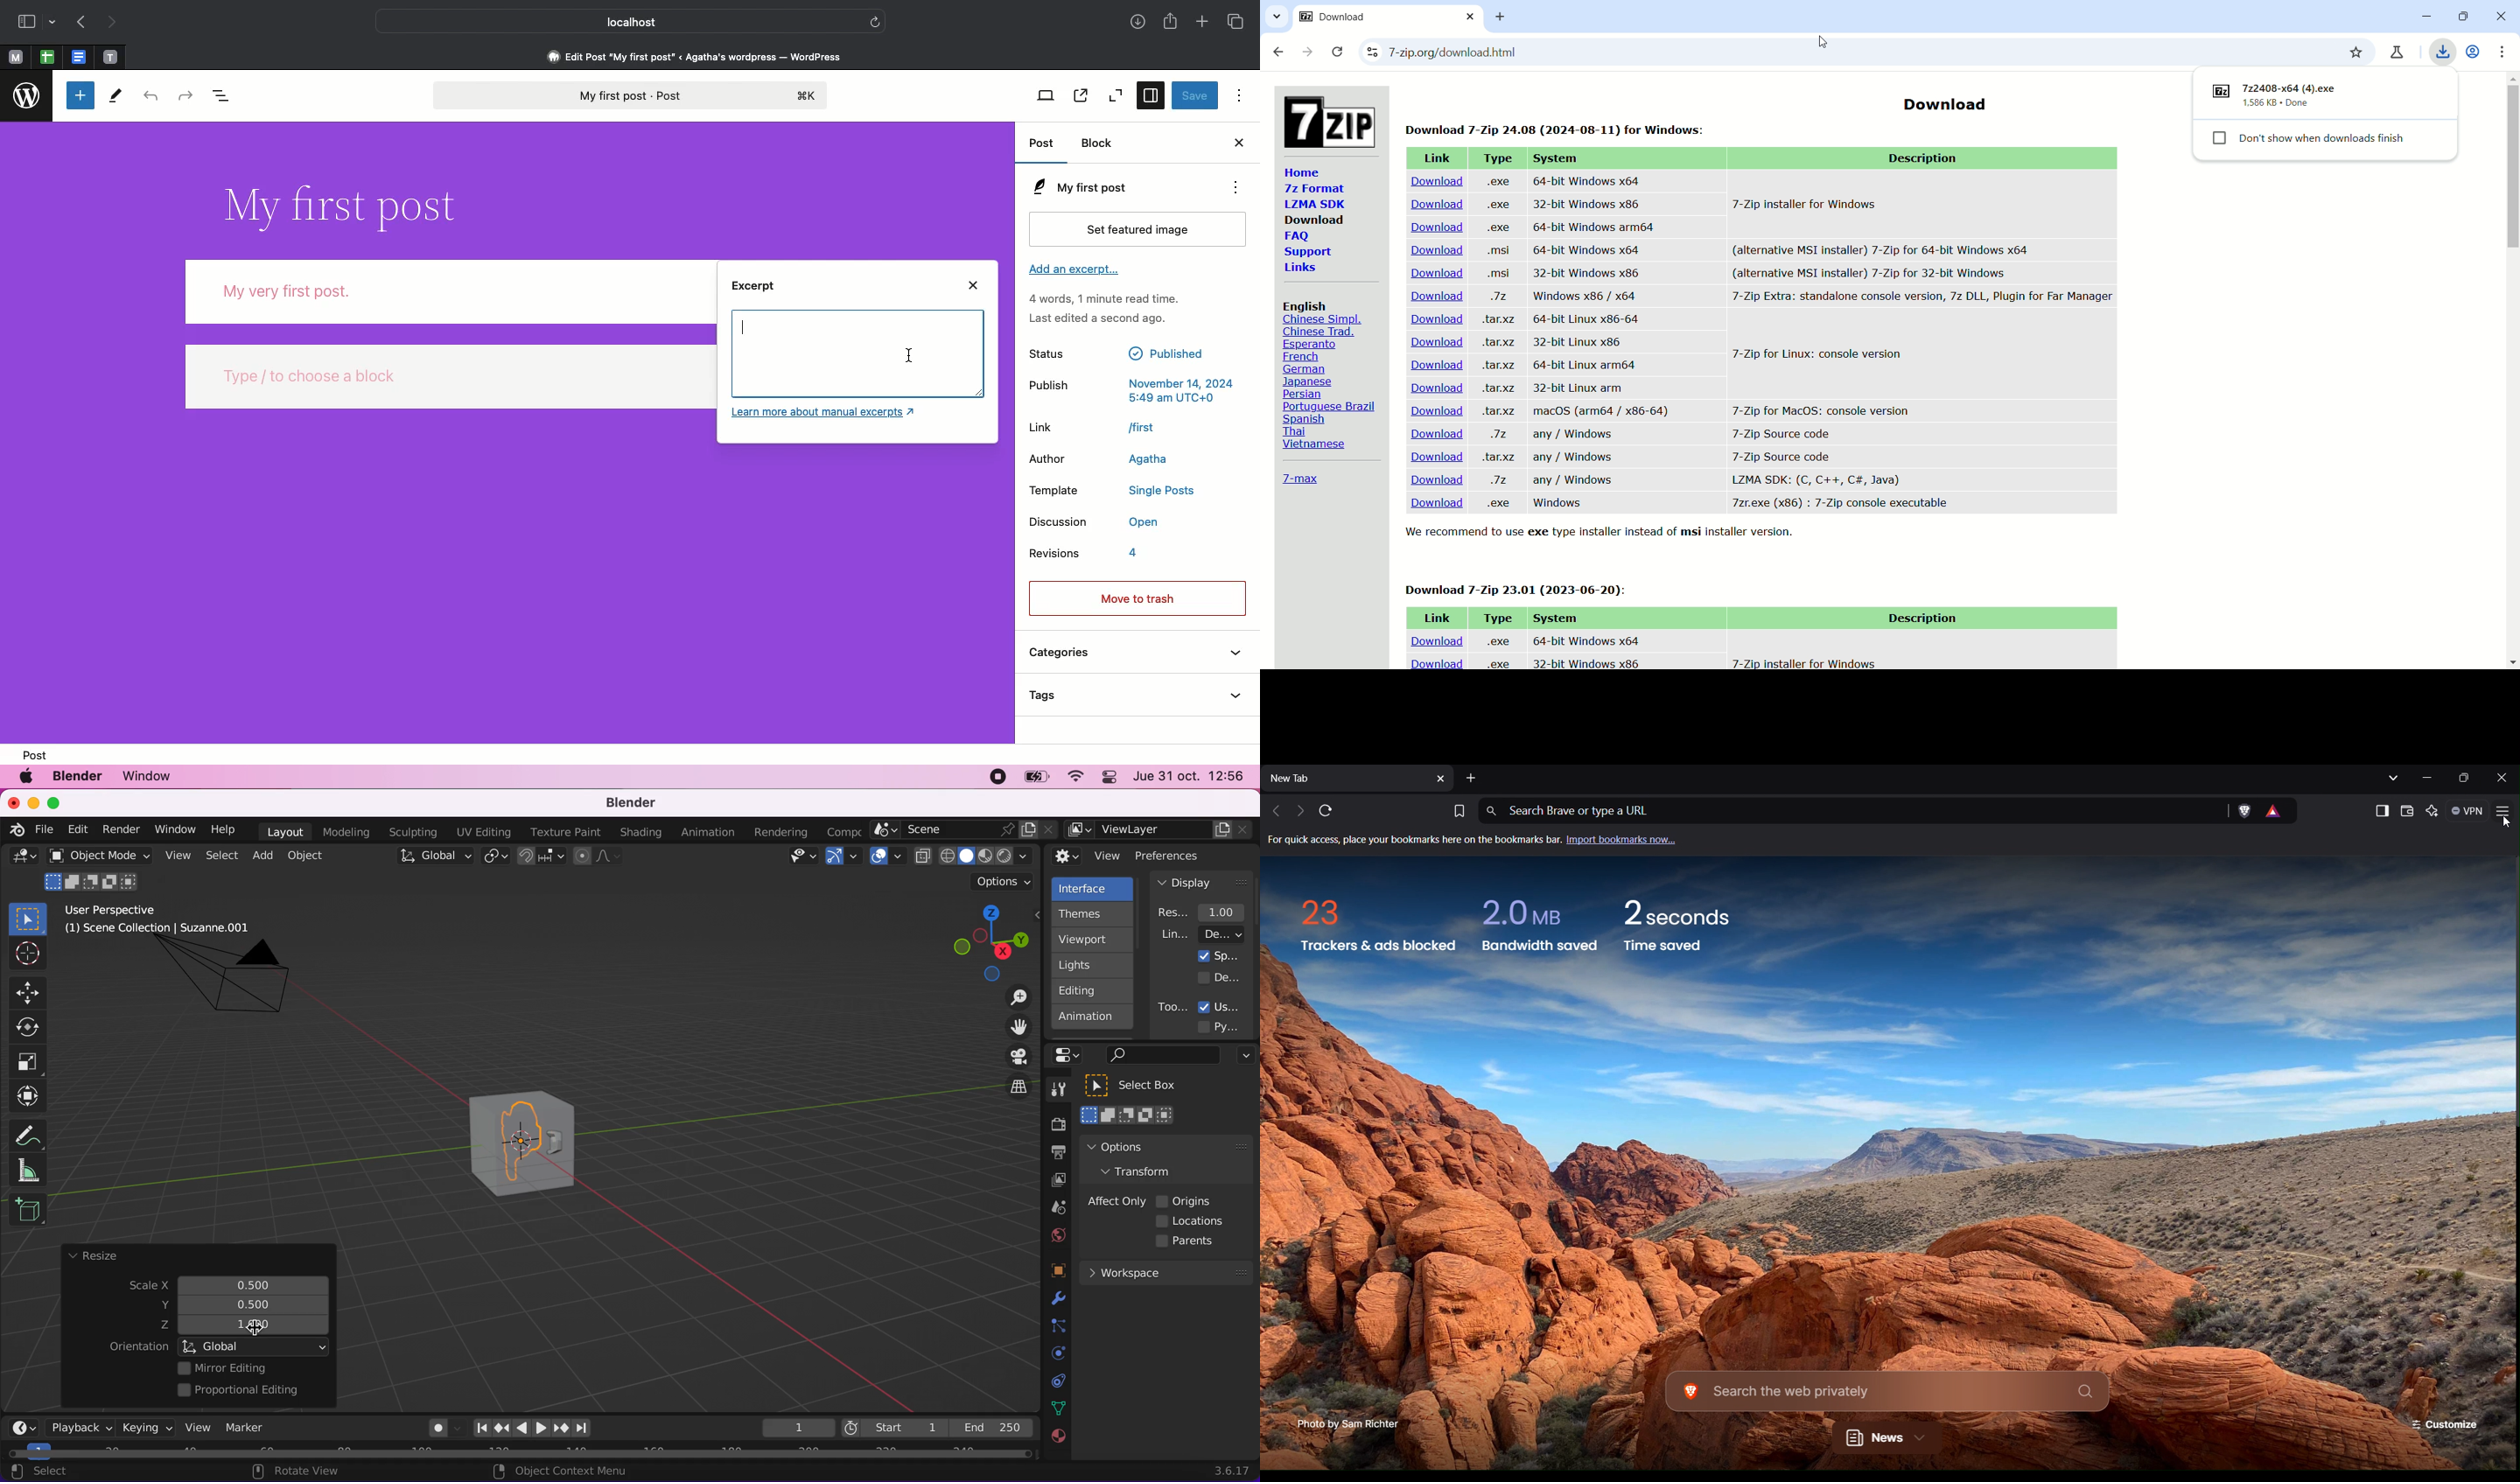 The image size is (2520, 1484). What do you see at coordinates (1116, 97) in the screenshot?
I see `Zoom out` at bounding box center [1116, 97].